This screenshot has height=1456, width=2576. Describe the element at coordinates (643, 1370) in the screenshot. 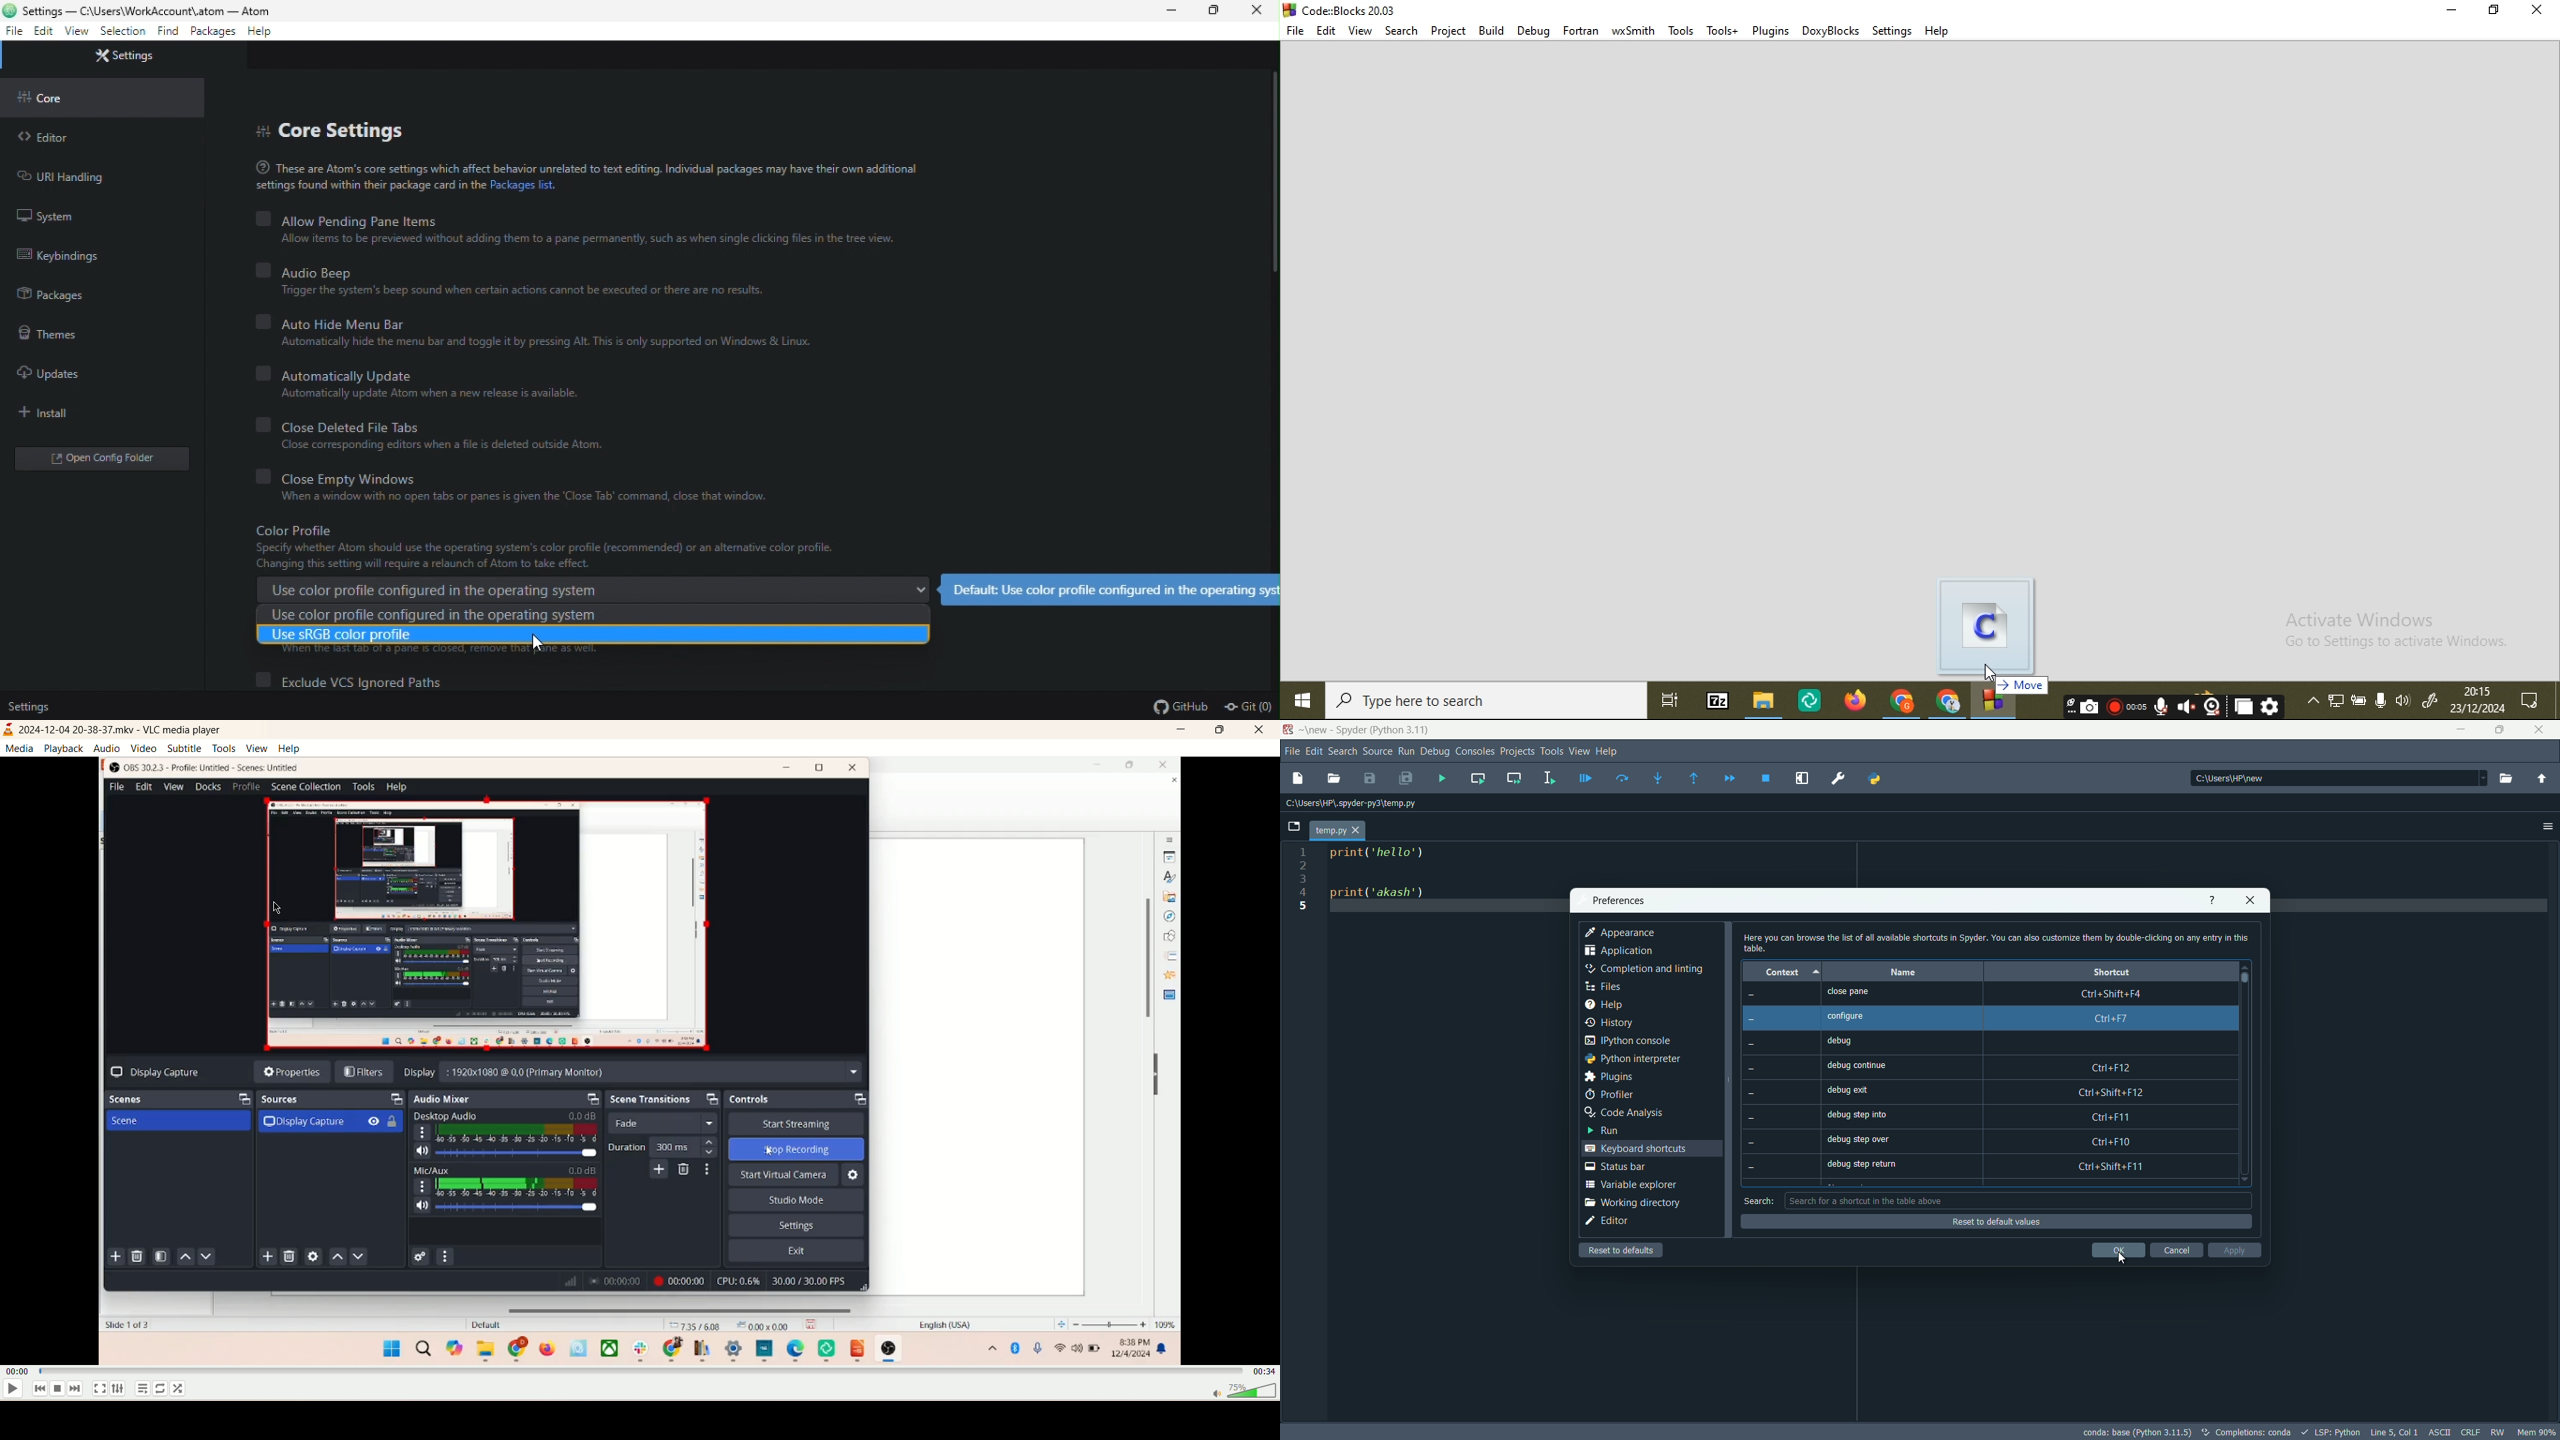

I see `progress bar` at that location.